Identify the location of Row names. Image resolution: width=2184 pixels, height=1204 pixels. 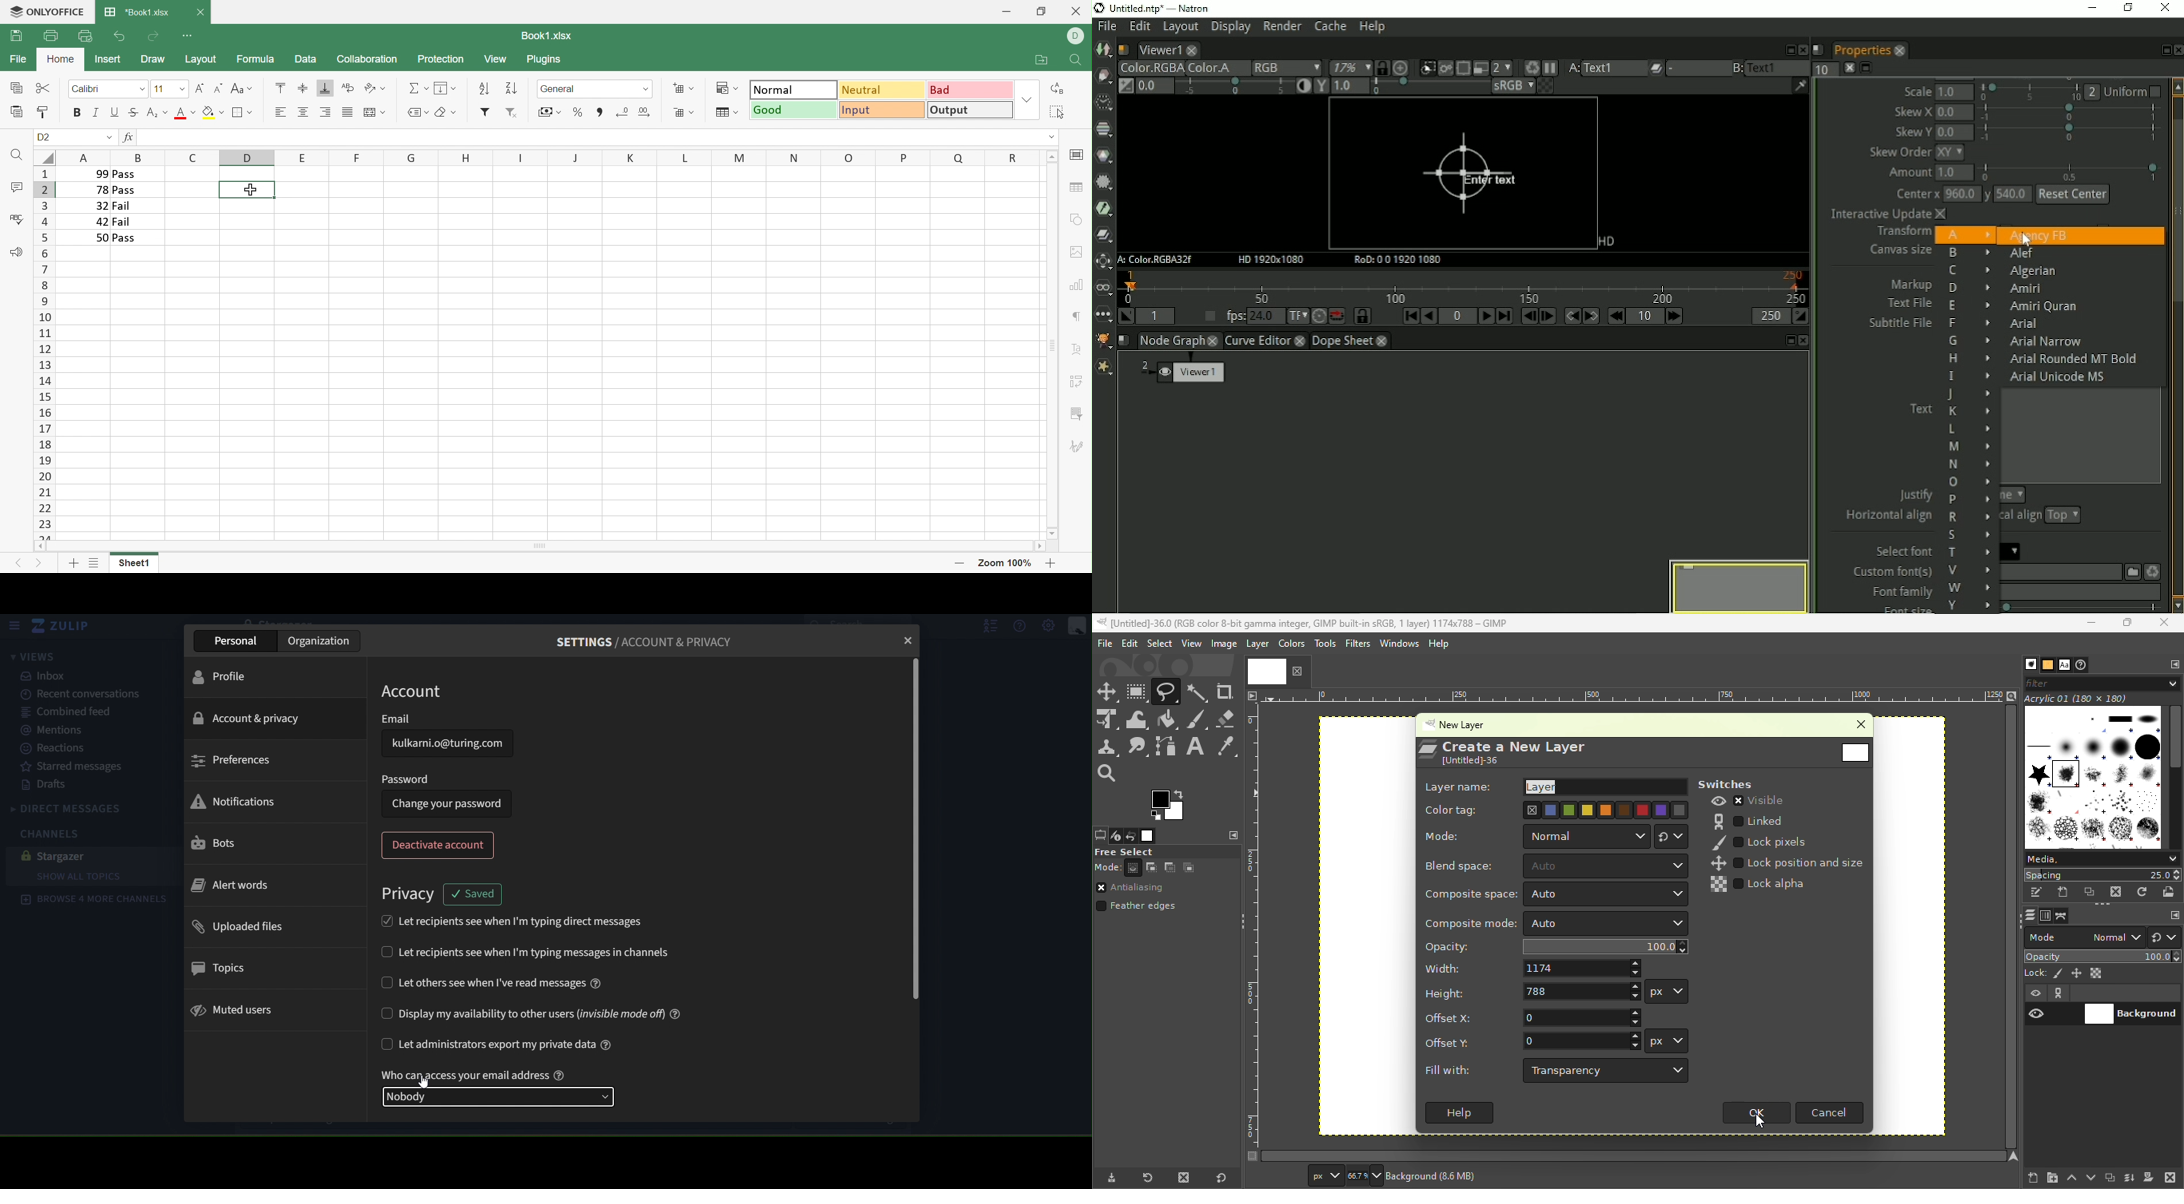
(43, 353).